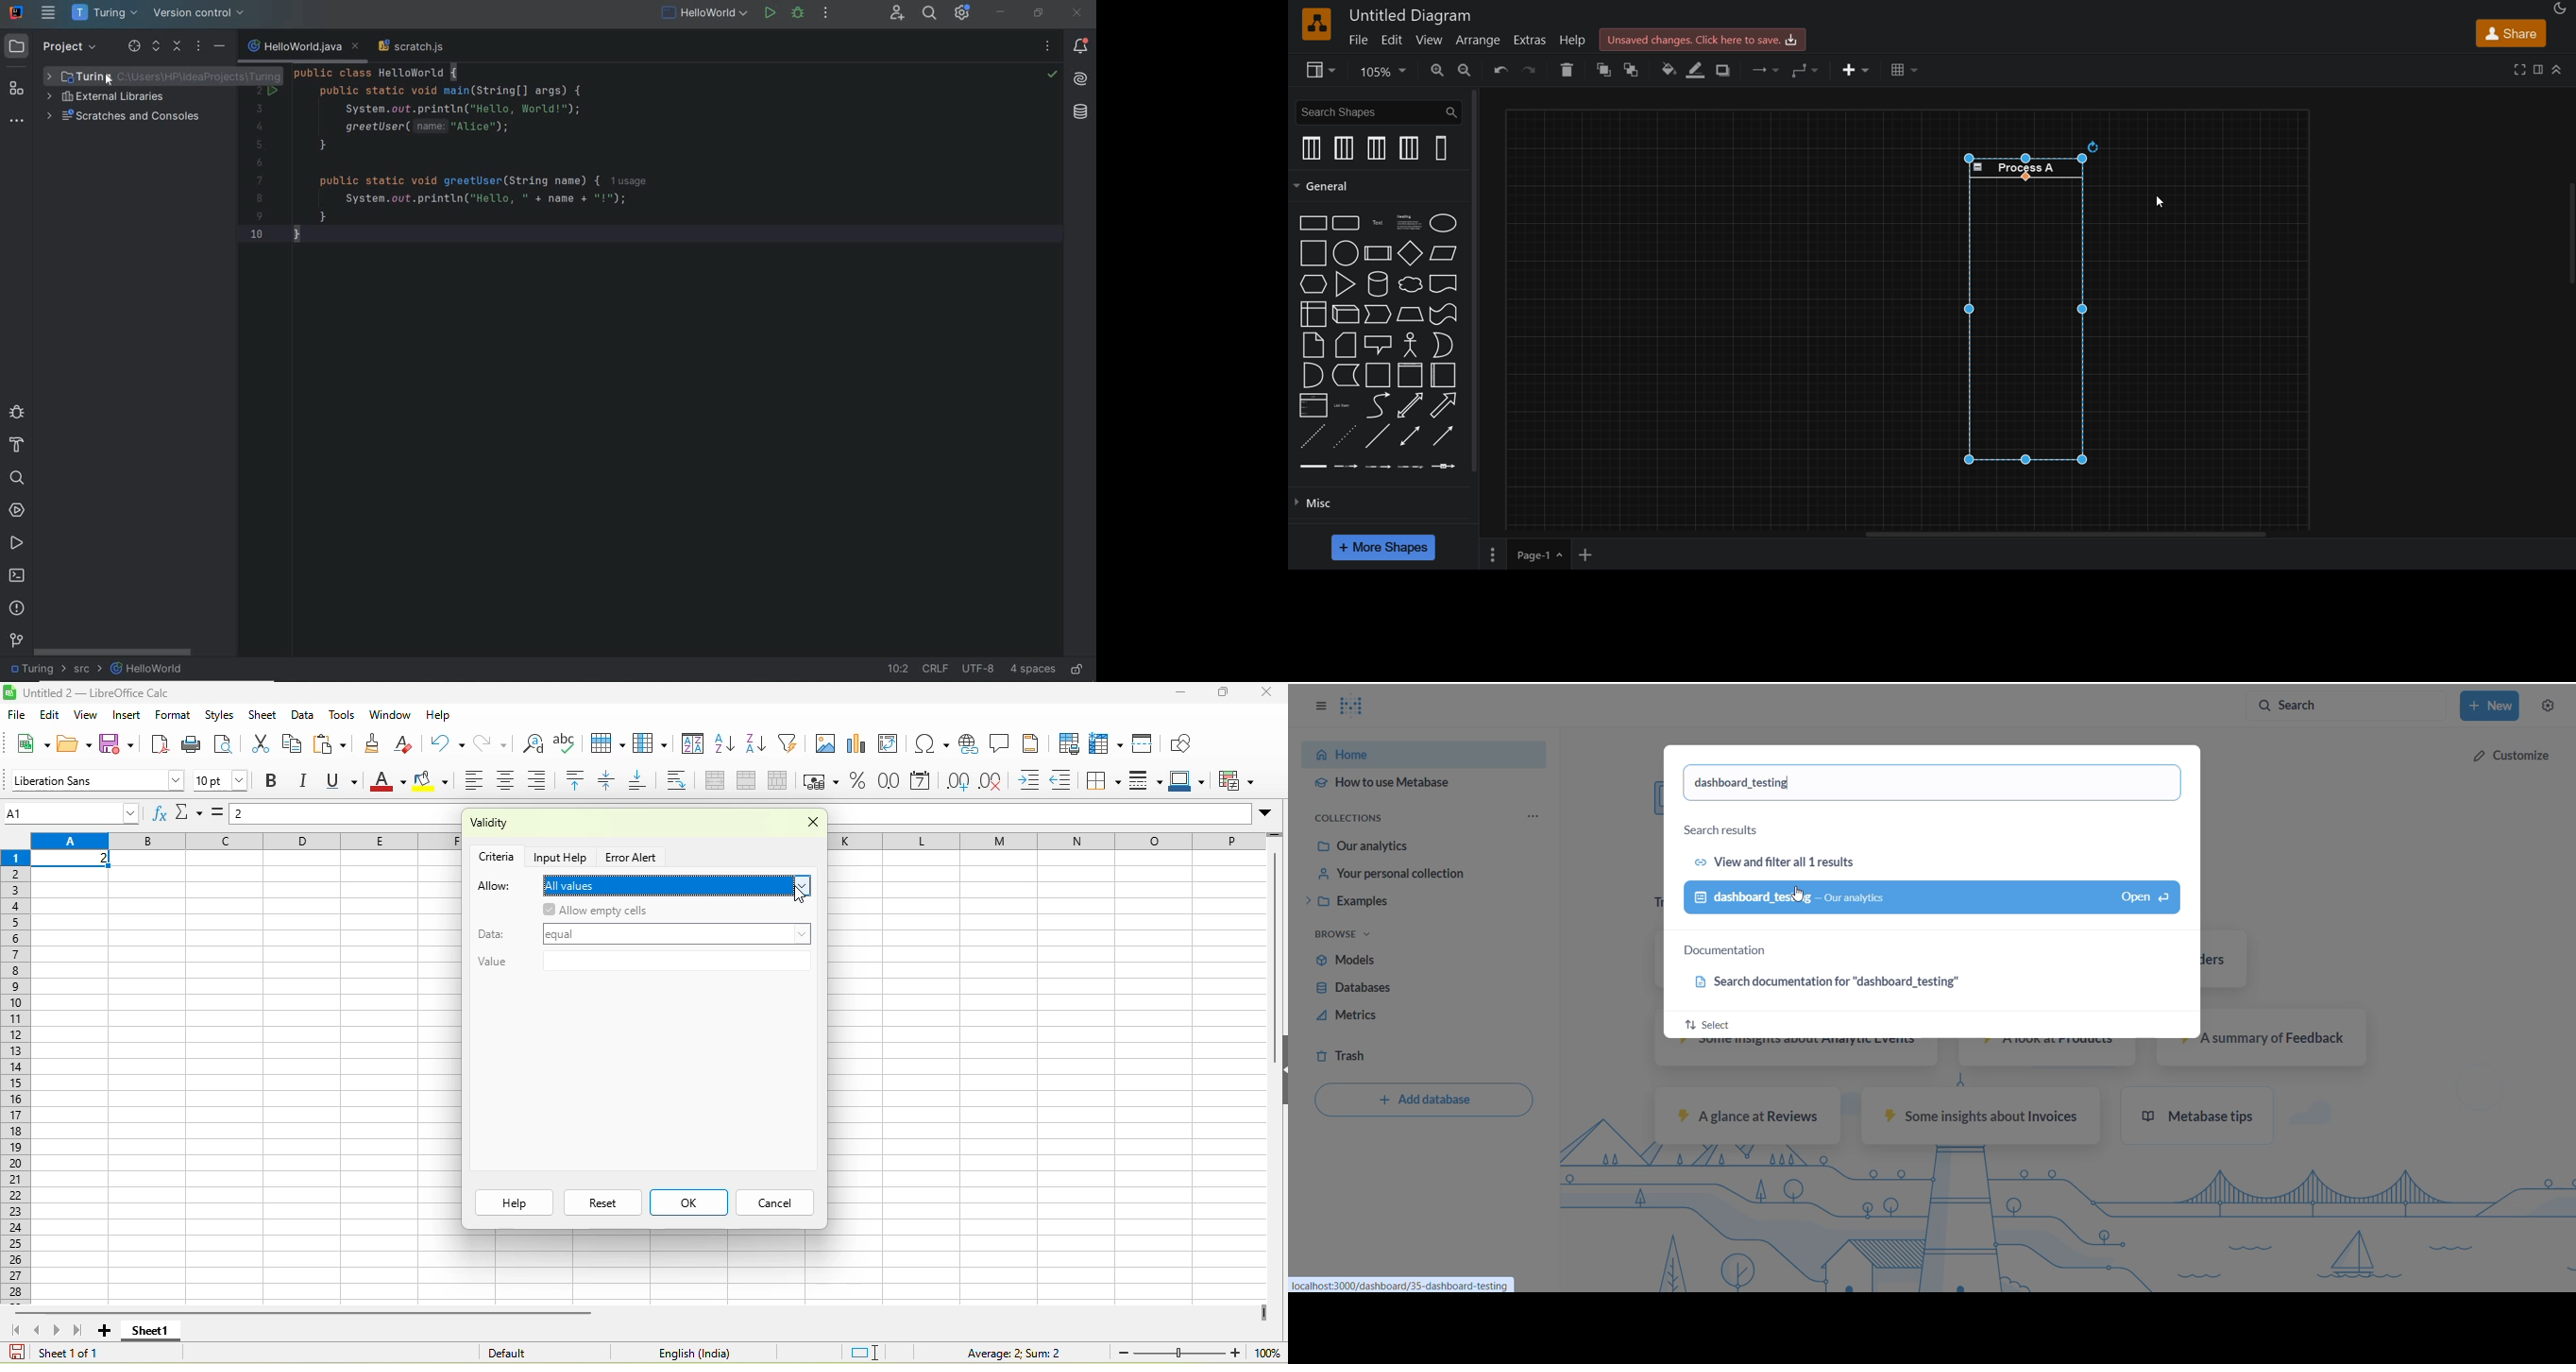 Image resolution: width=2576 pixels, height=1372 pixels. What do you see at coordinates (1068, 743) in the screenshot?
I see `define print area` at bounding box center [1068, 743].